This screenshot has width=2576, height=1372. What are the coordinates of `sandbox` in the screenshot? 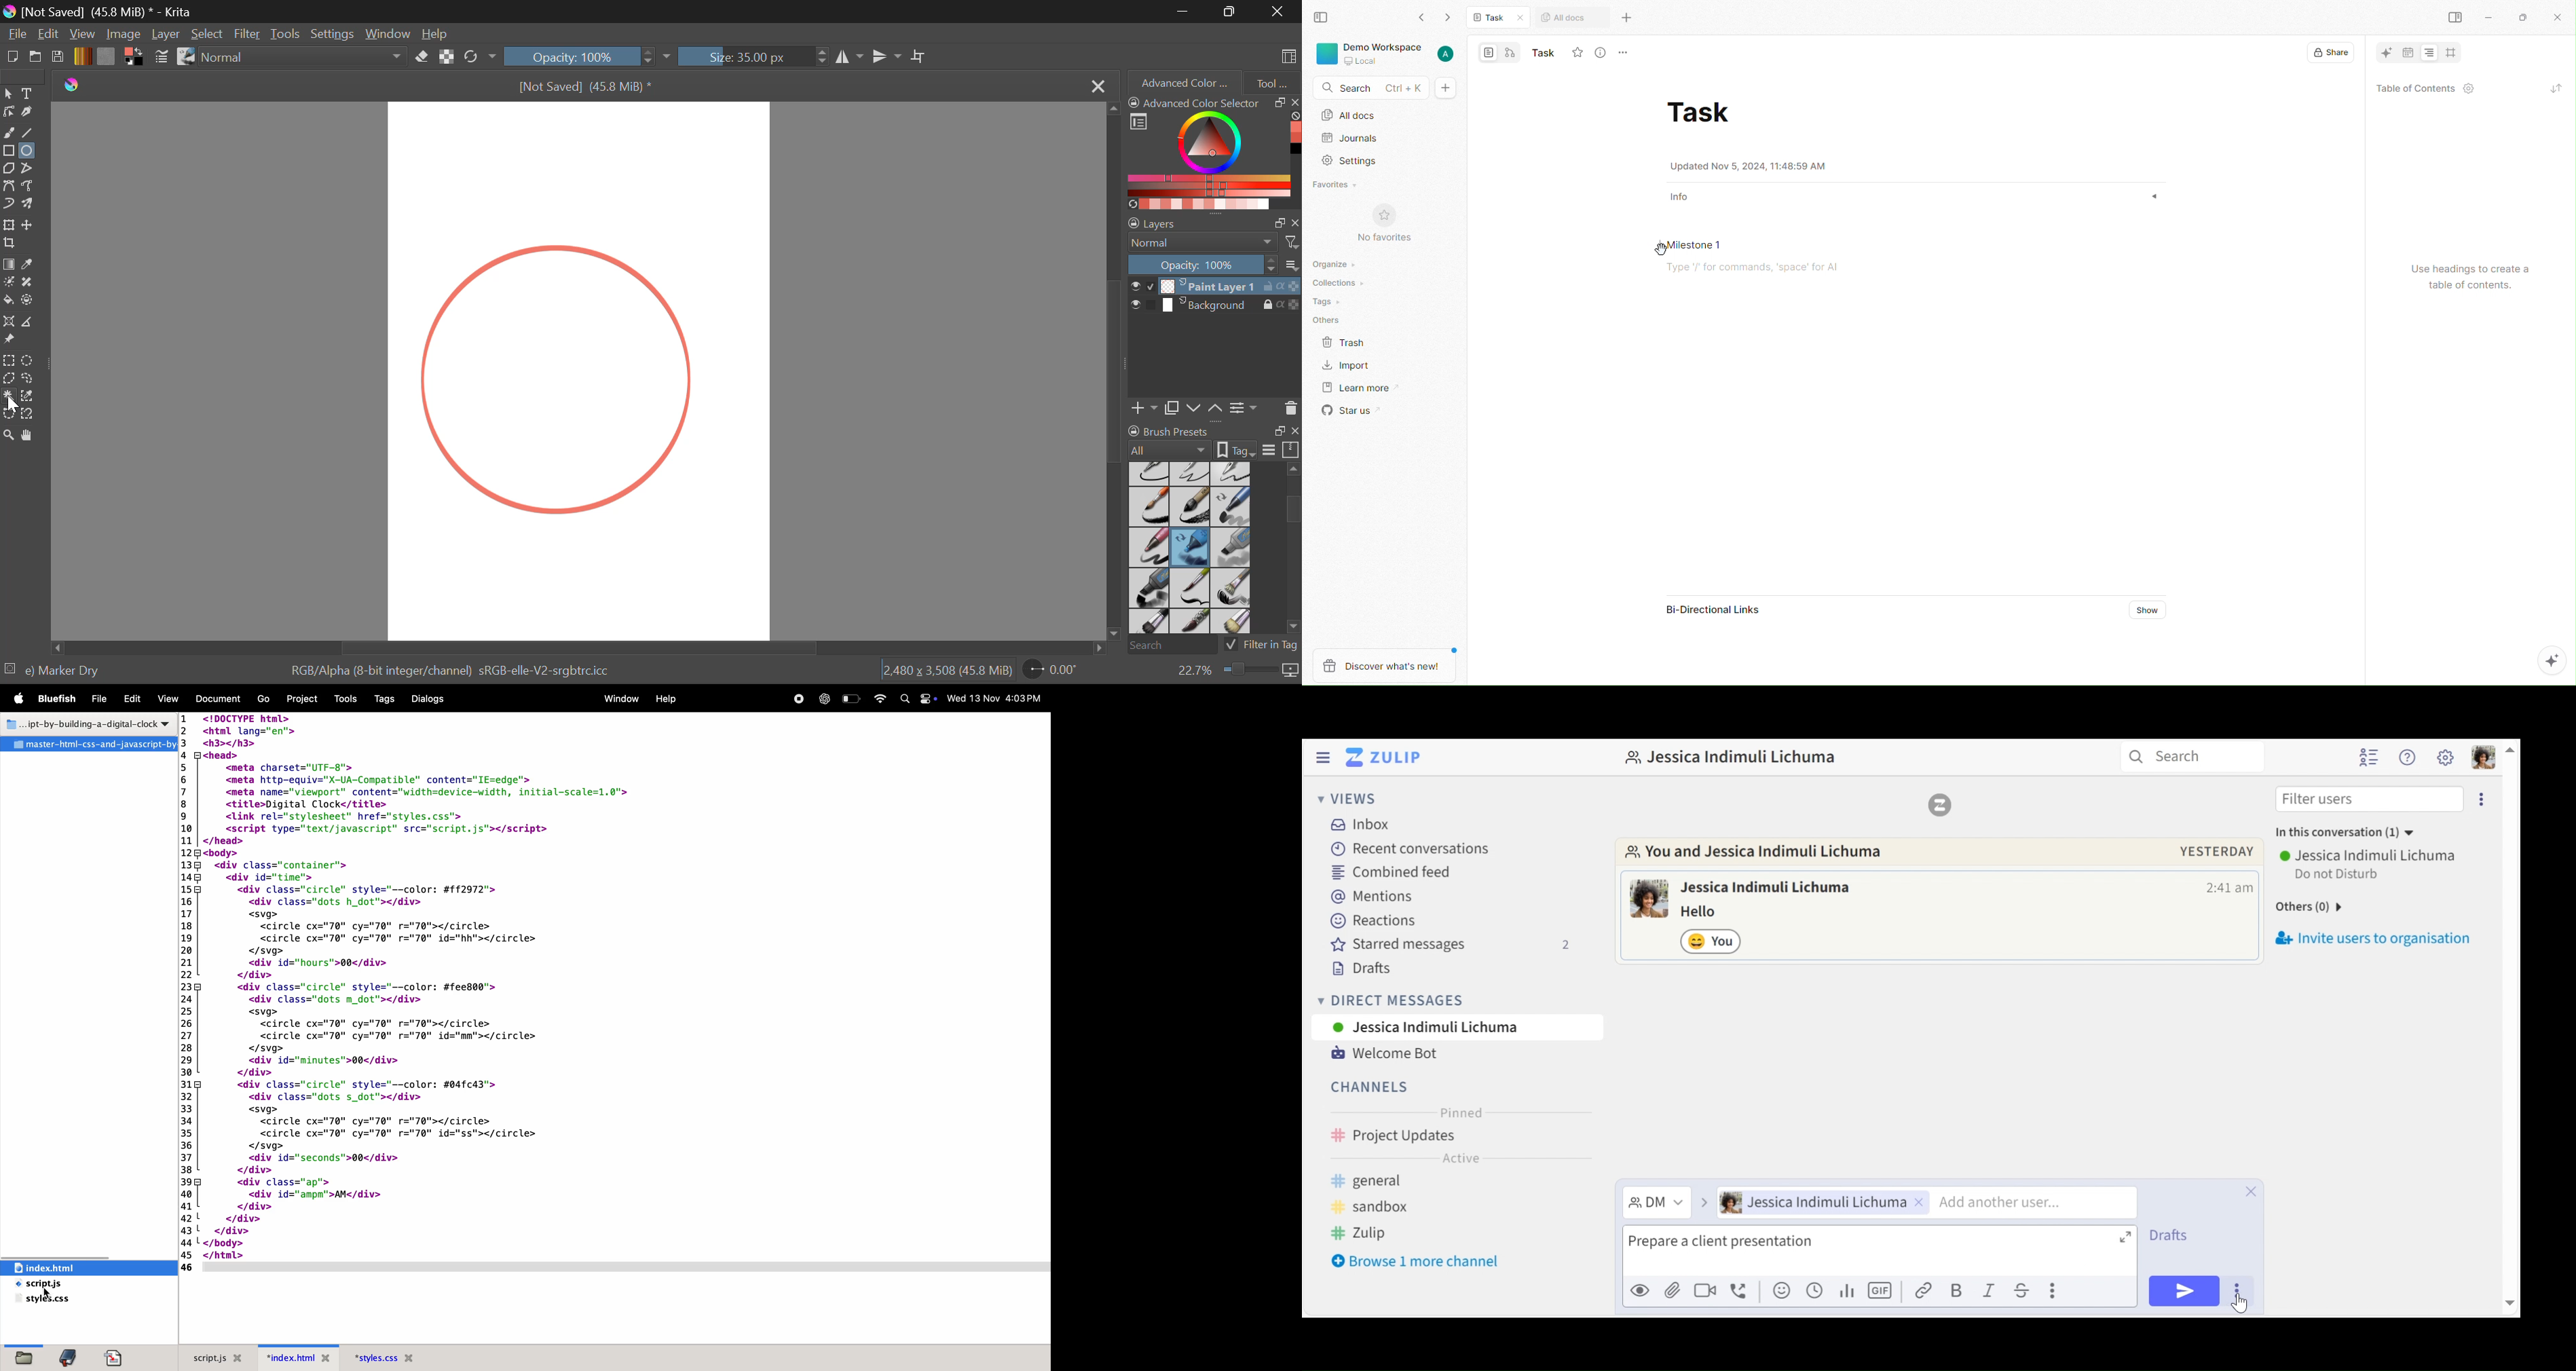 It's located at (1385, 1207).